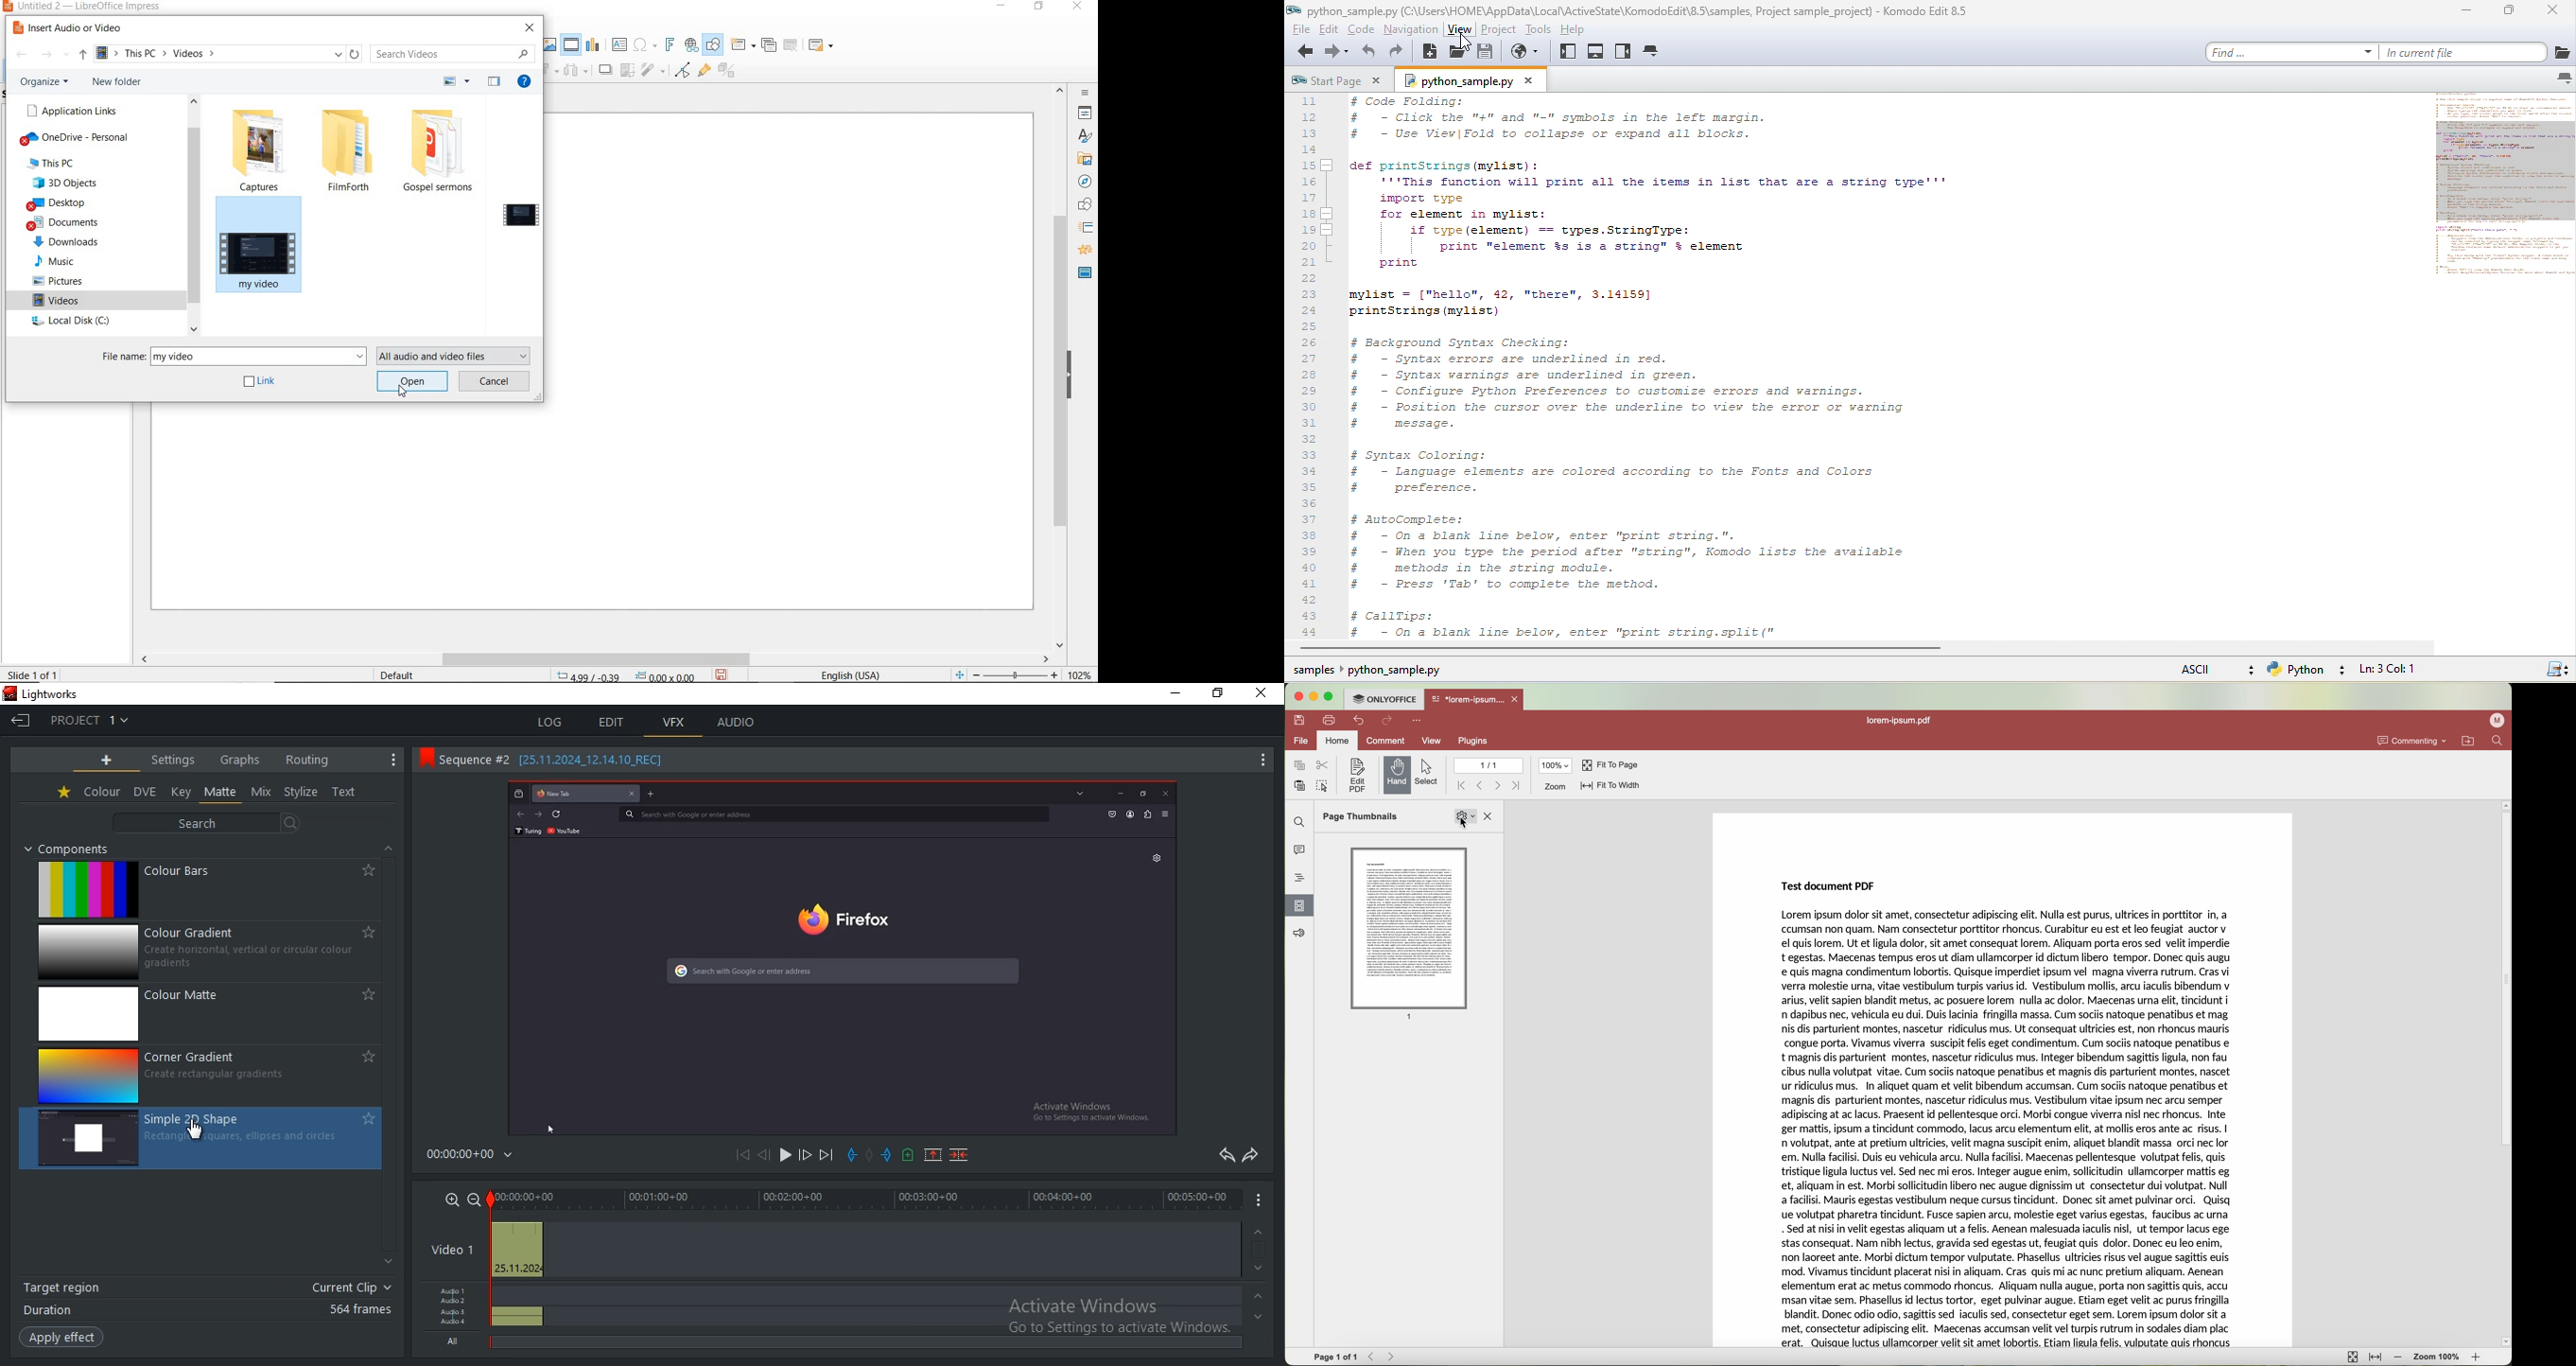 This screenshot has height=1372, width=2576. Describe the element at coordinates (225, 54) in the screenshot. I see `PATH` at that location.